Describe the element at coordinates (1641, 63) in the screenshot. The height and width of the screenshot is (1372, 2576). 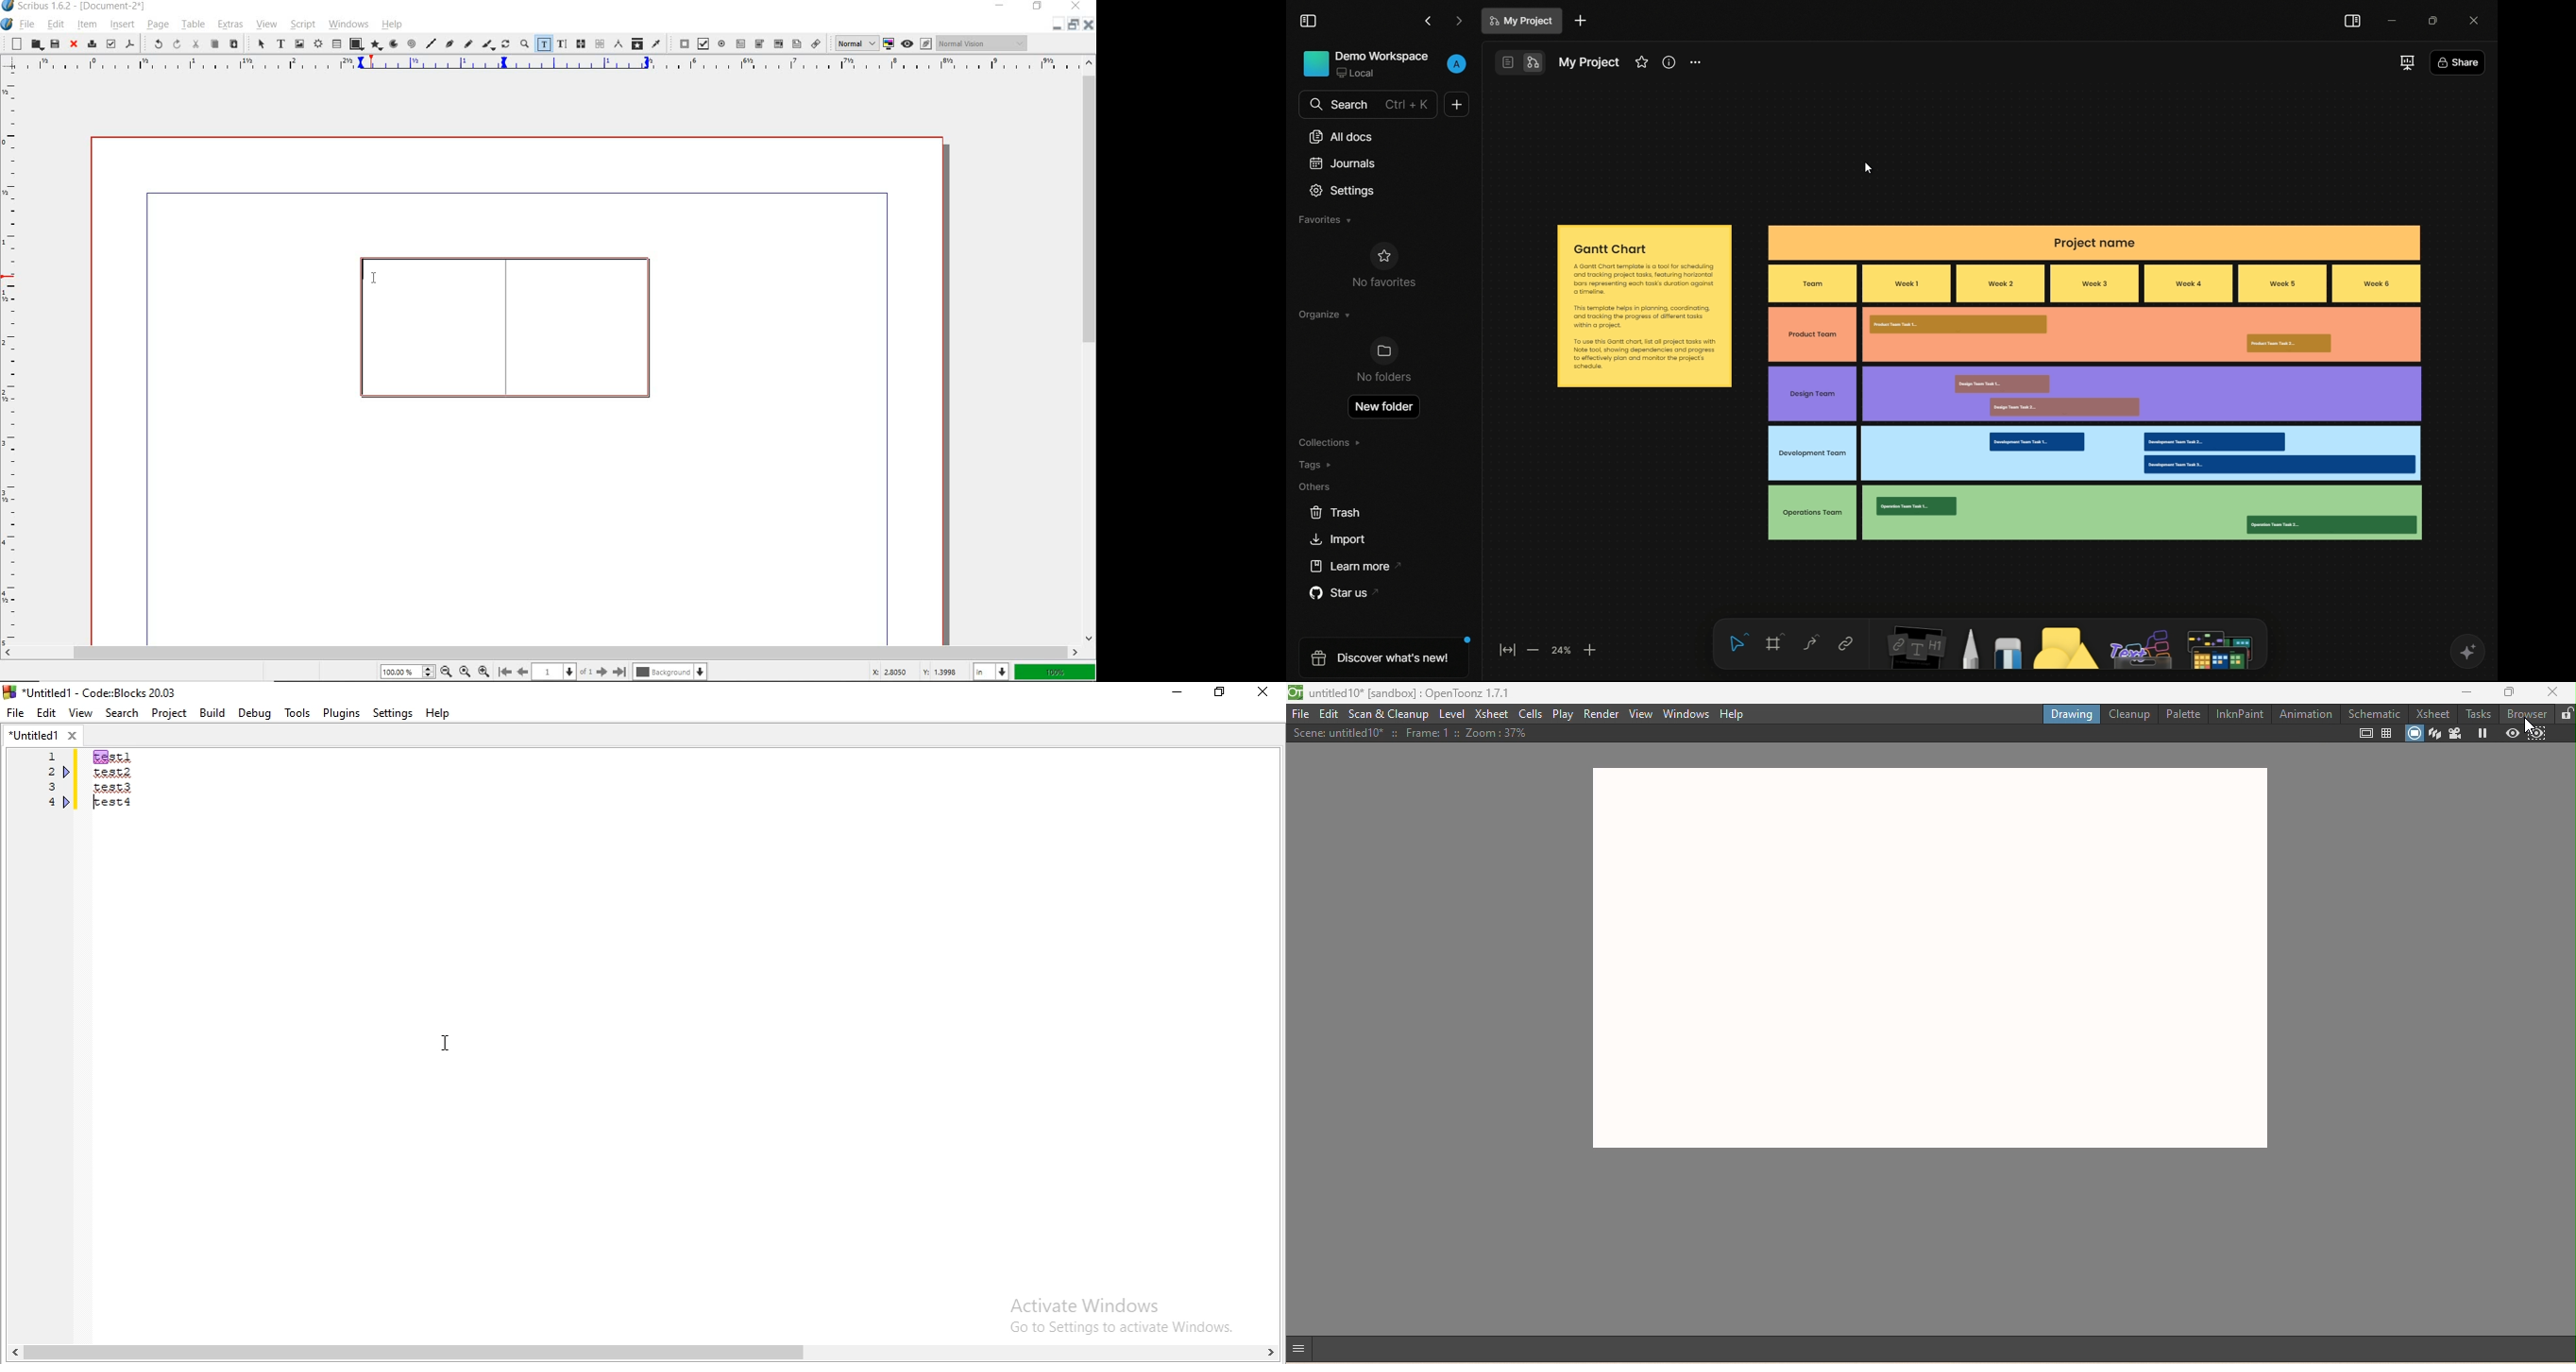
I see `favorite` at that location.